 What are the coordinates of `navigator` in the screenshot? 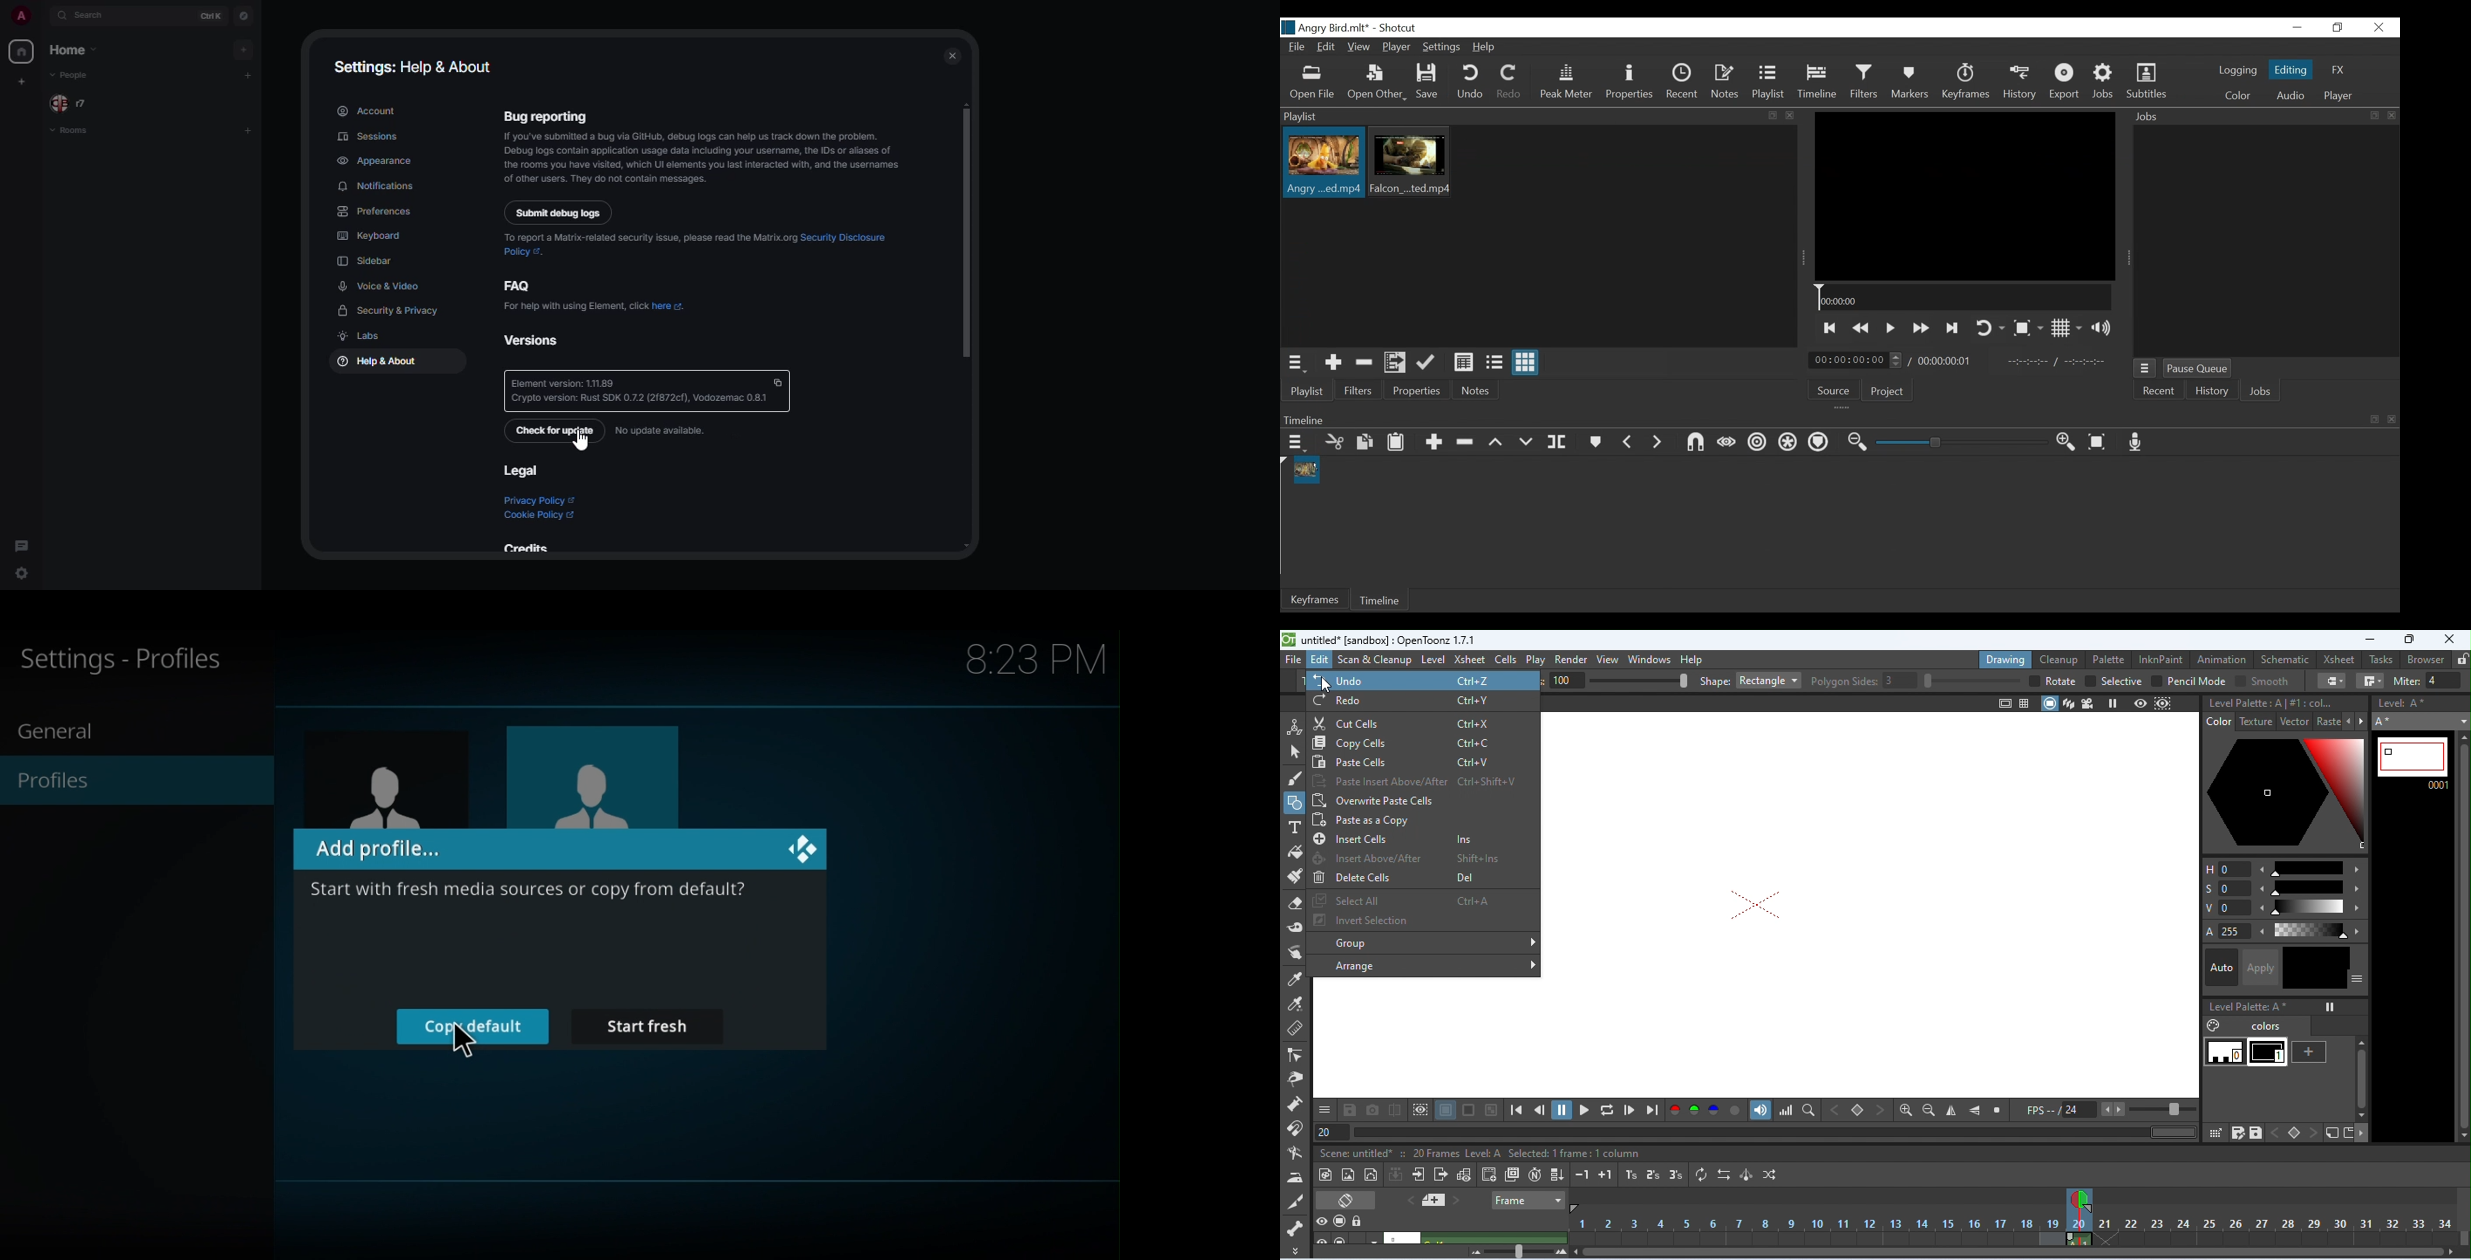 It's located at (246, 14).